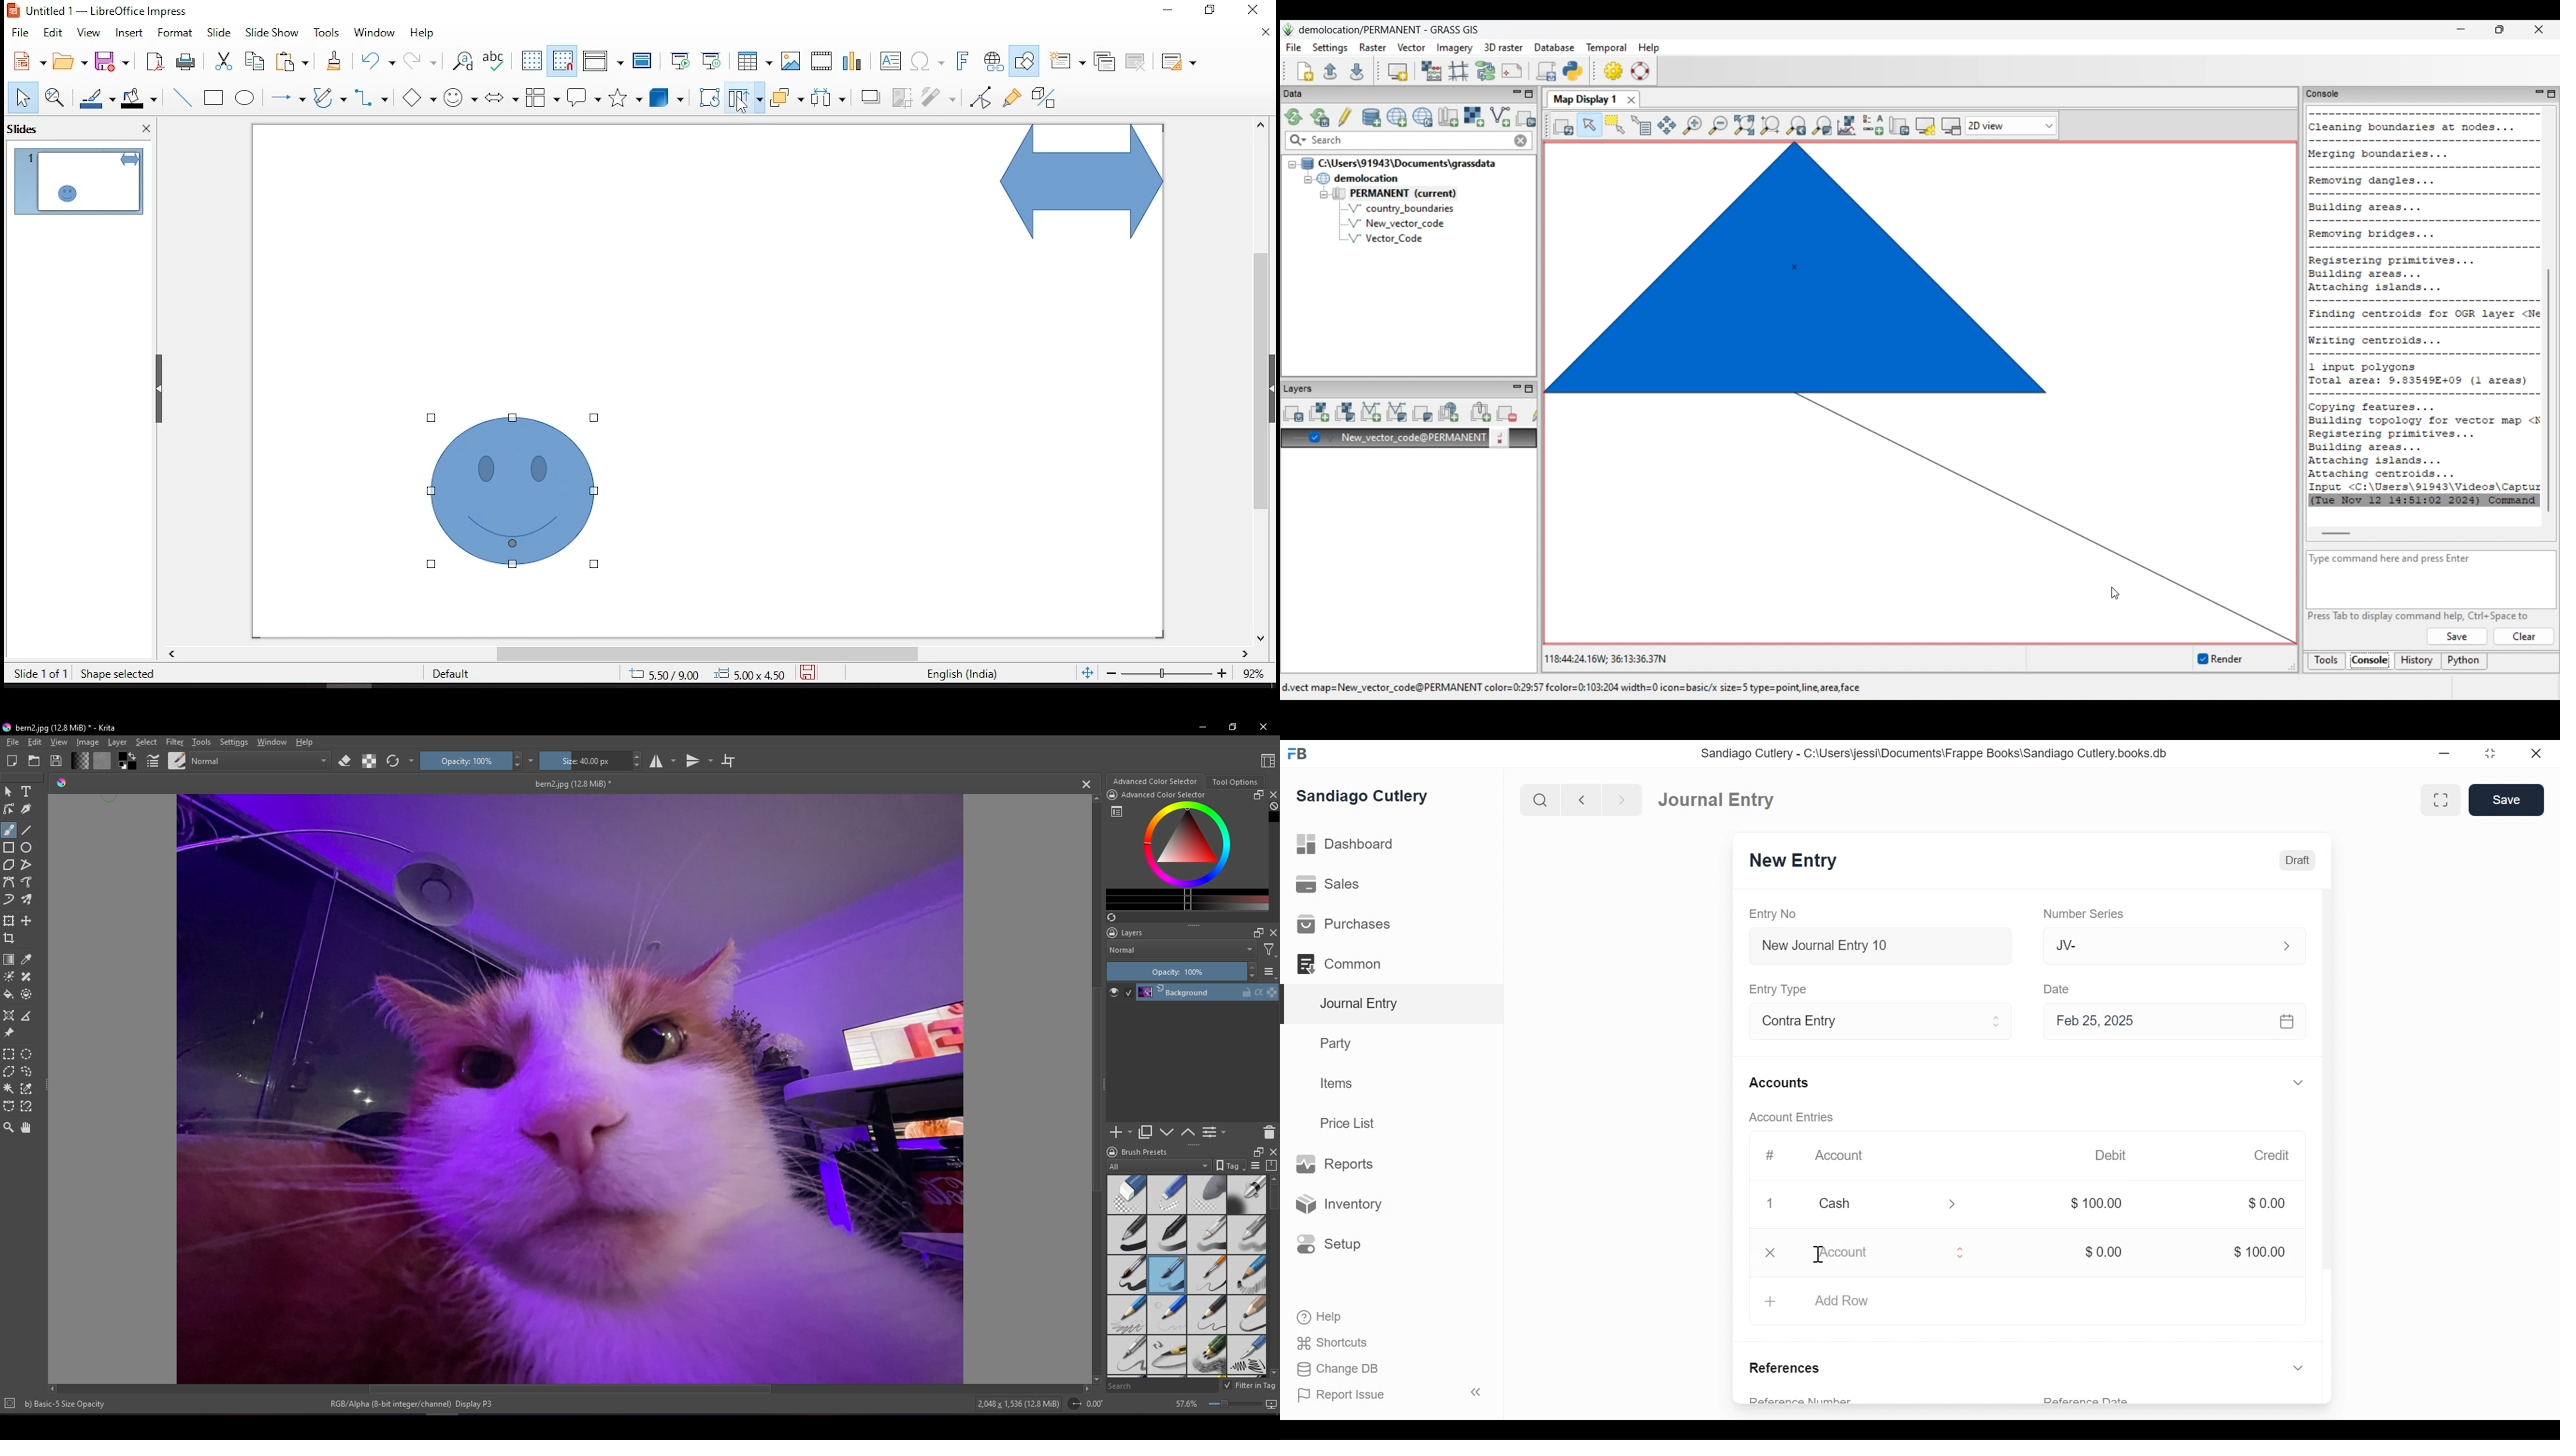 The height and width of the screenshot is (1456, 2576). Describe the element at coordinates (2086, 915) in the screenshot. I see `Number Series` at that location.